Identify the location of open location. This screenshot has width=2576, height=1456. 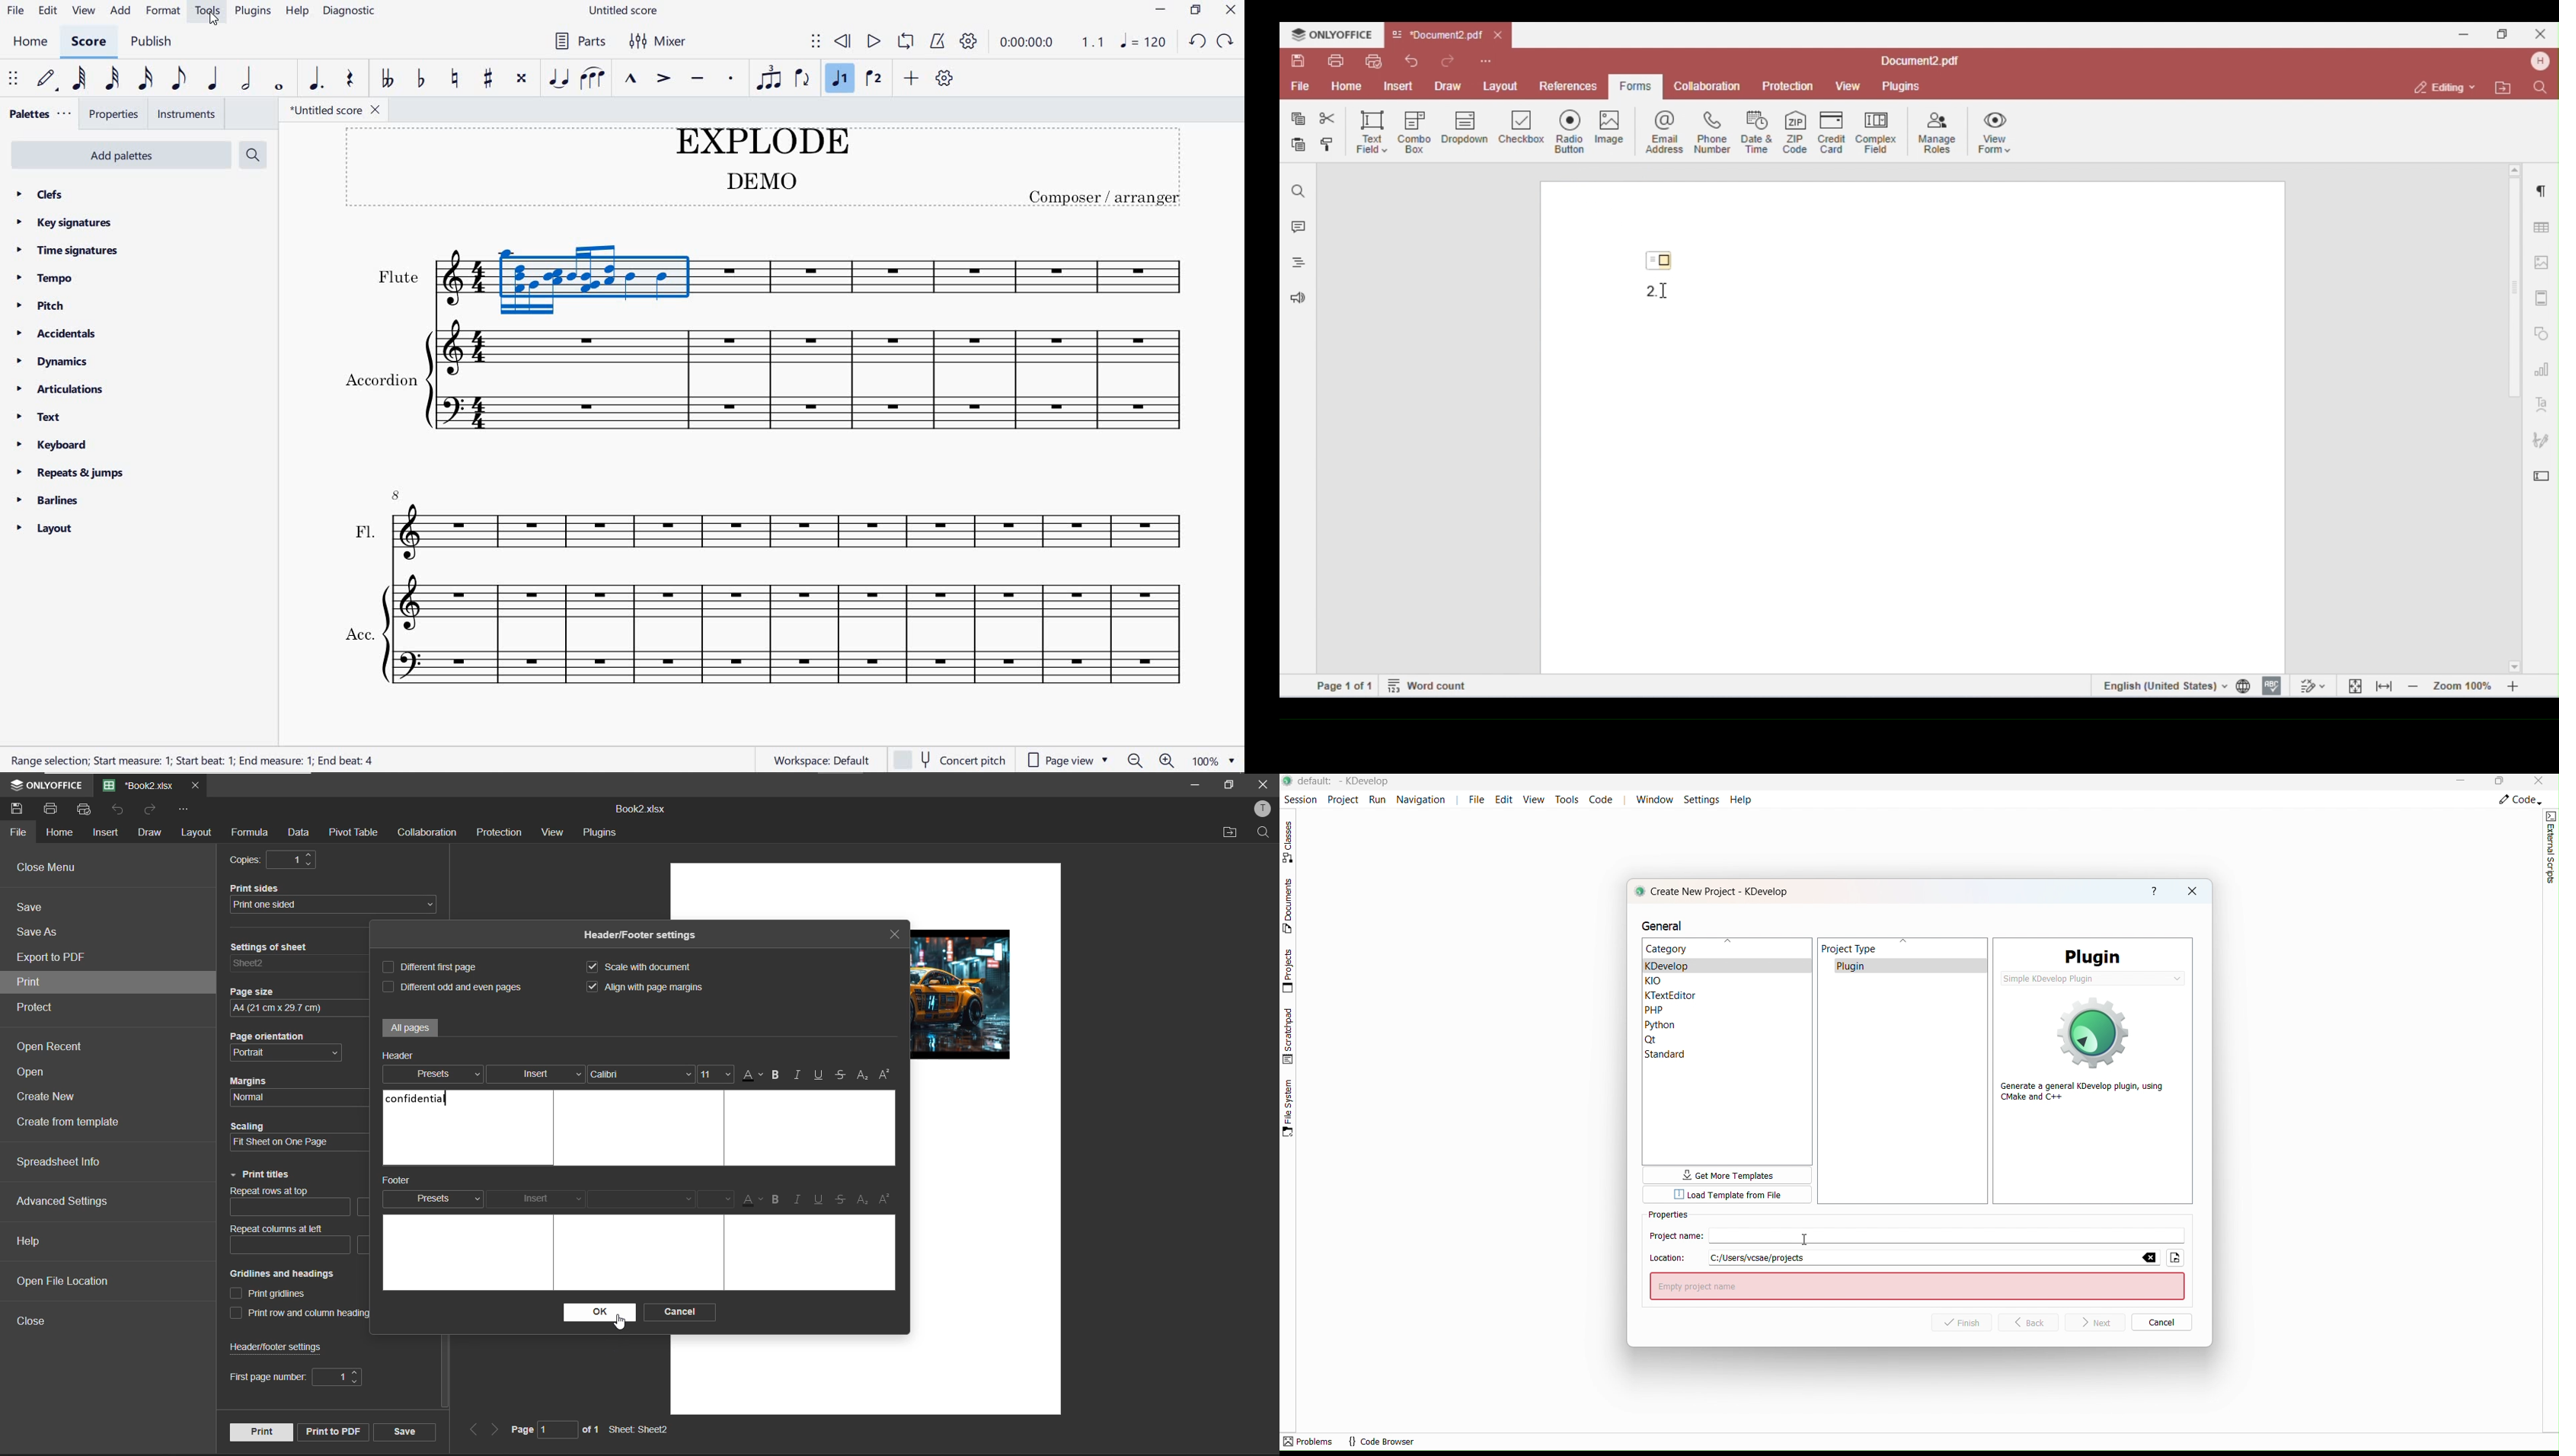
(1232, 832).